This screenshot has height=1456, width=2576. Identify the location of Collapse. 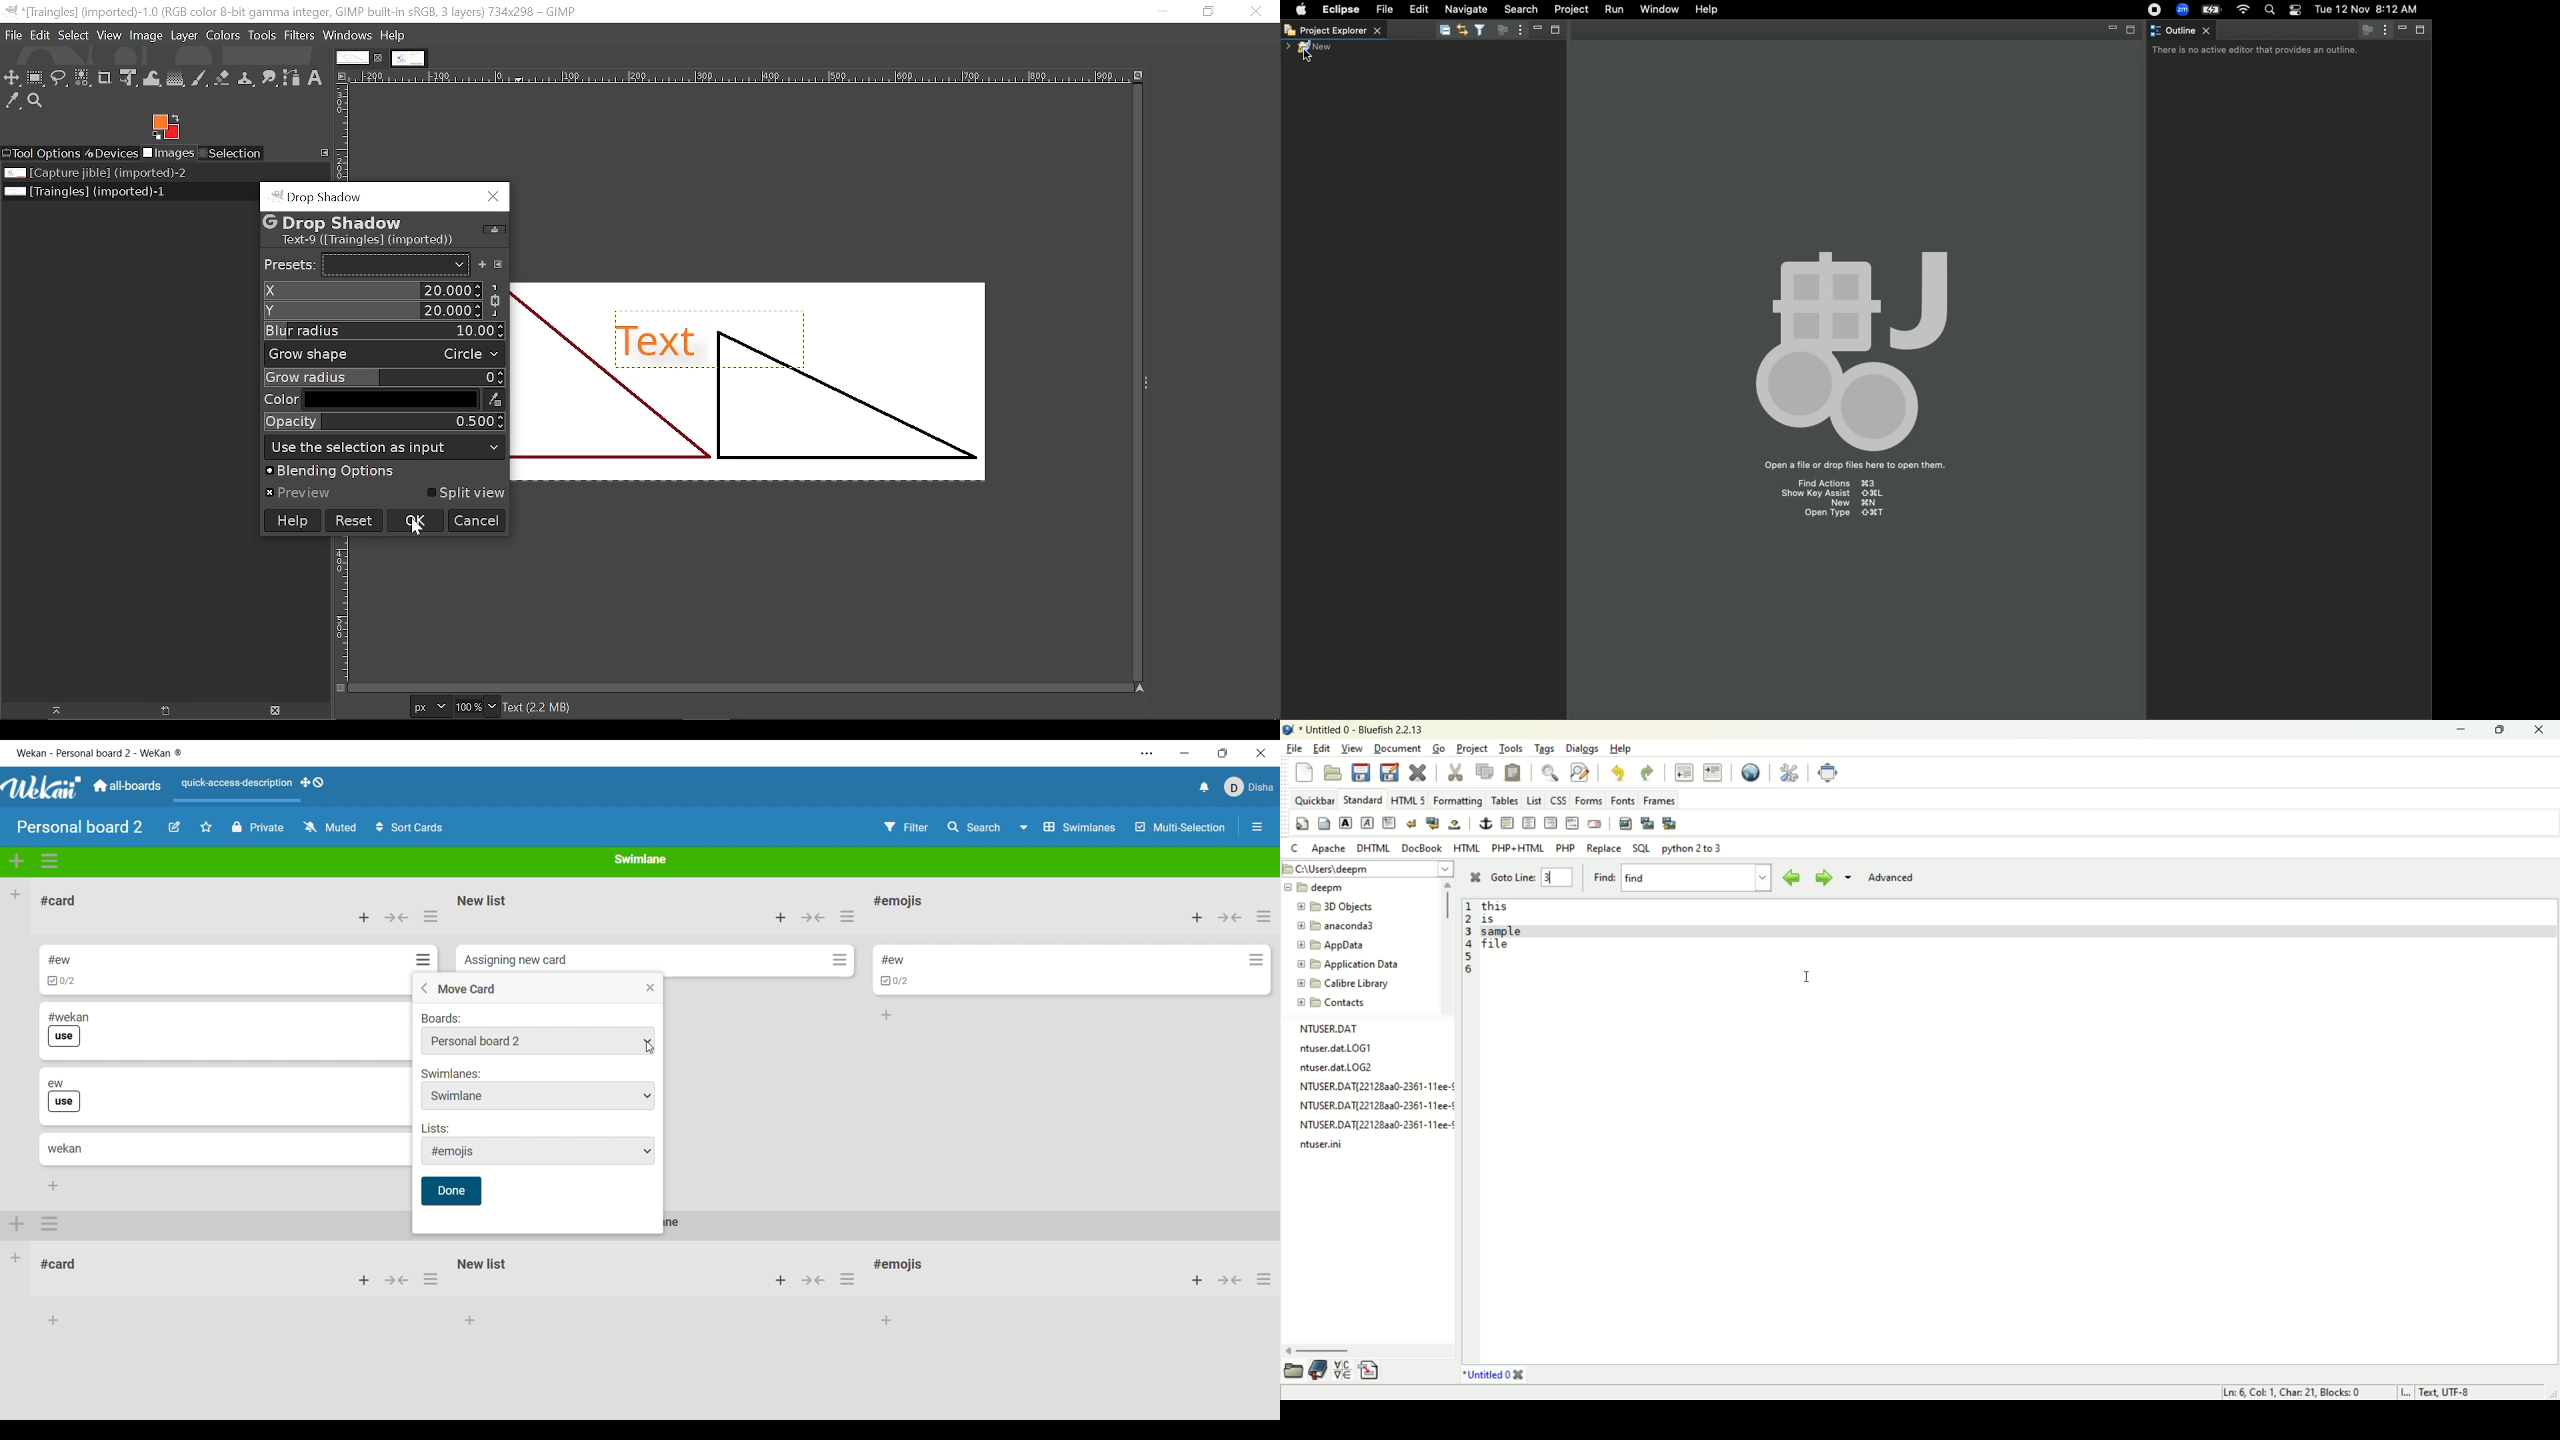
(813, 917).